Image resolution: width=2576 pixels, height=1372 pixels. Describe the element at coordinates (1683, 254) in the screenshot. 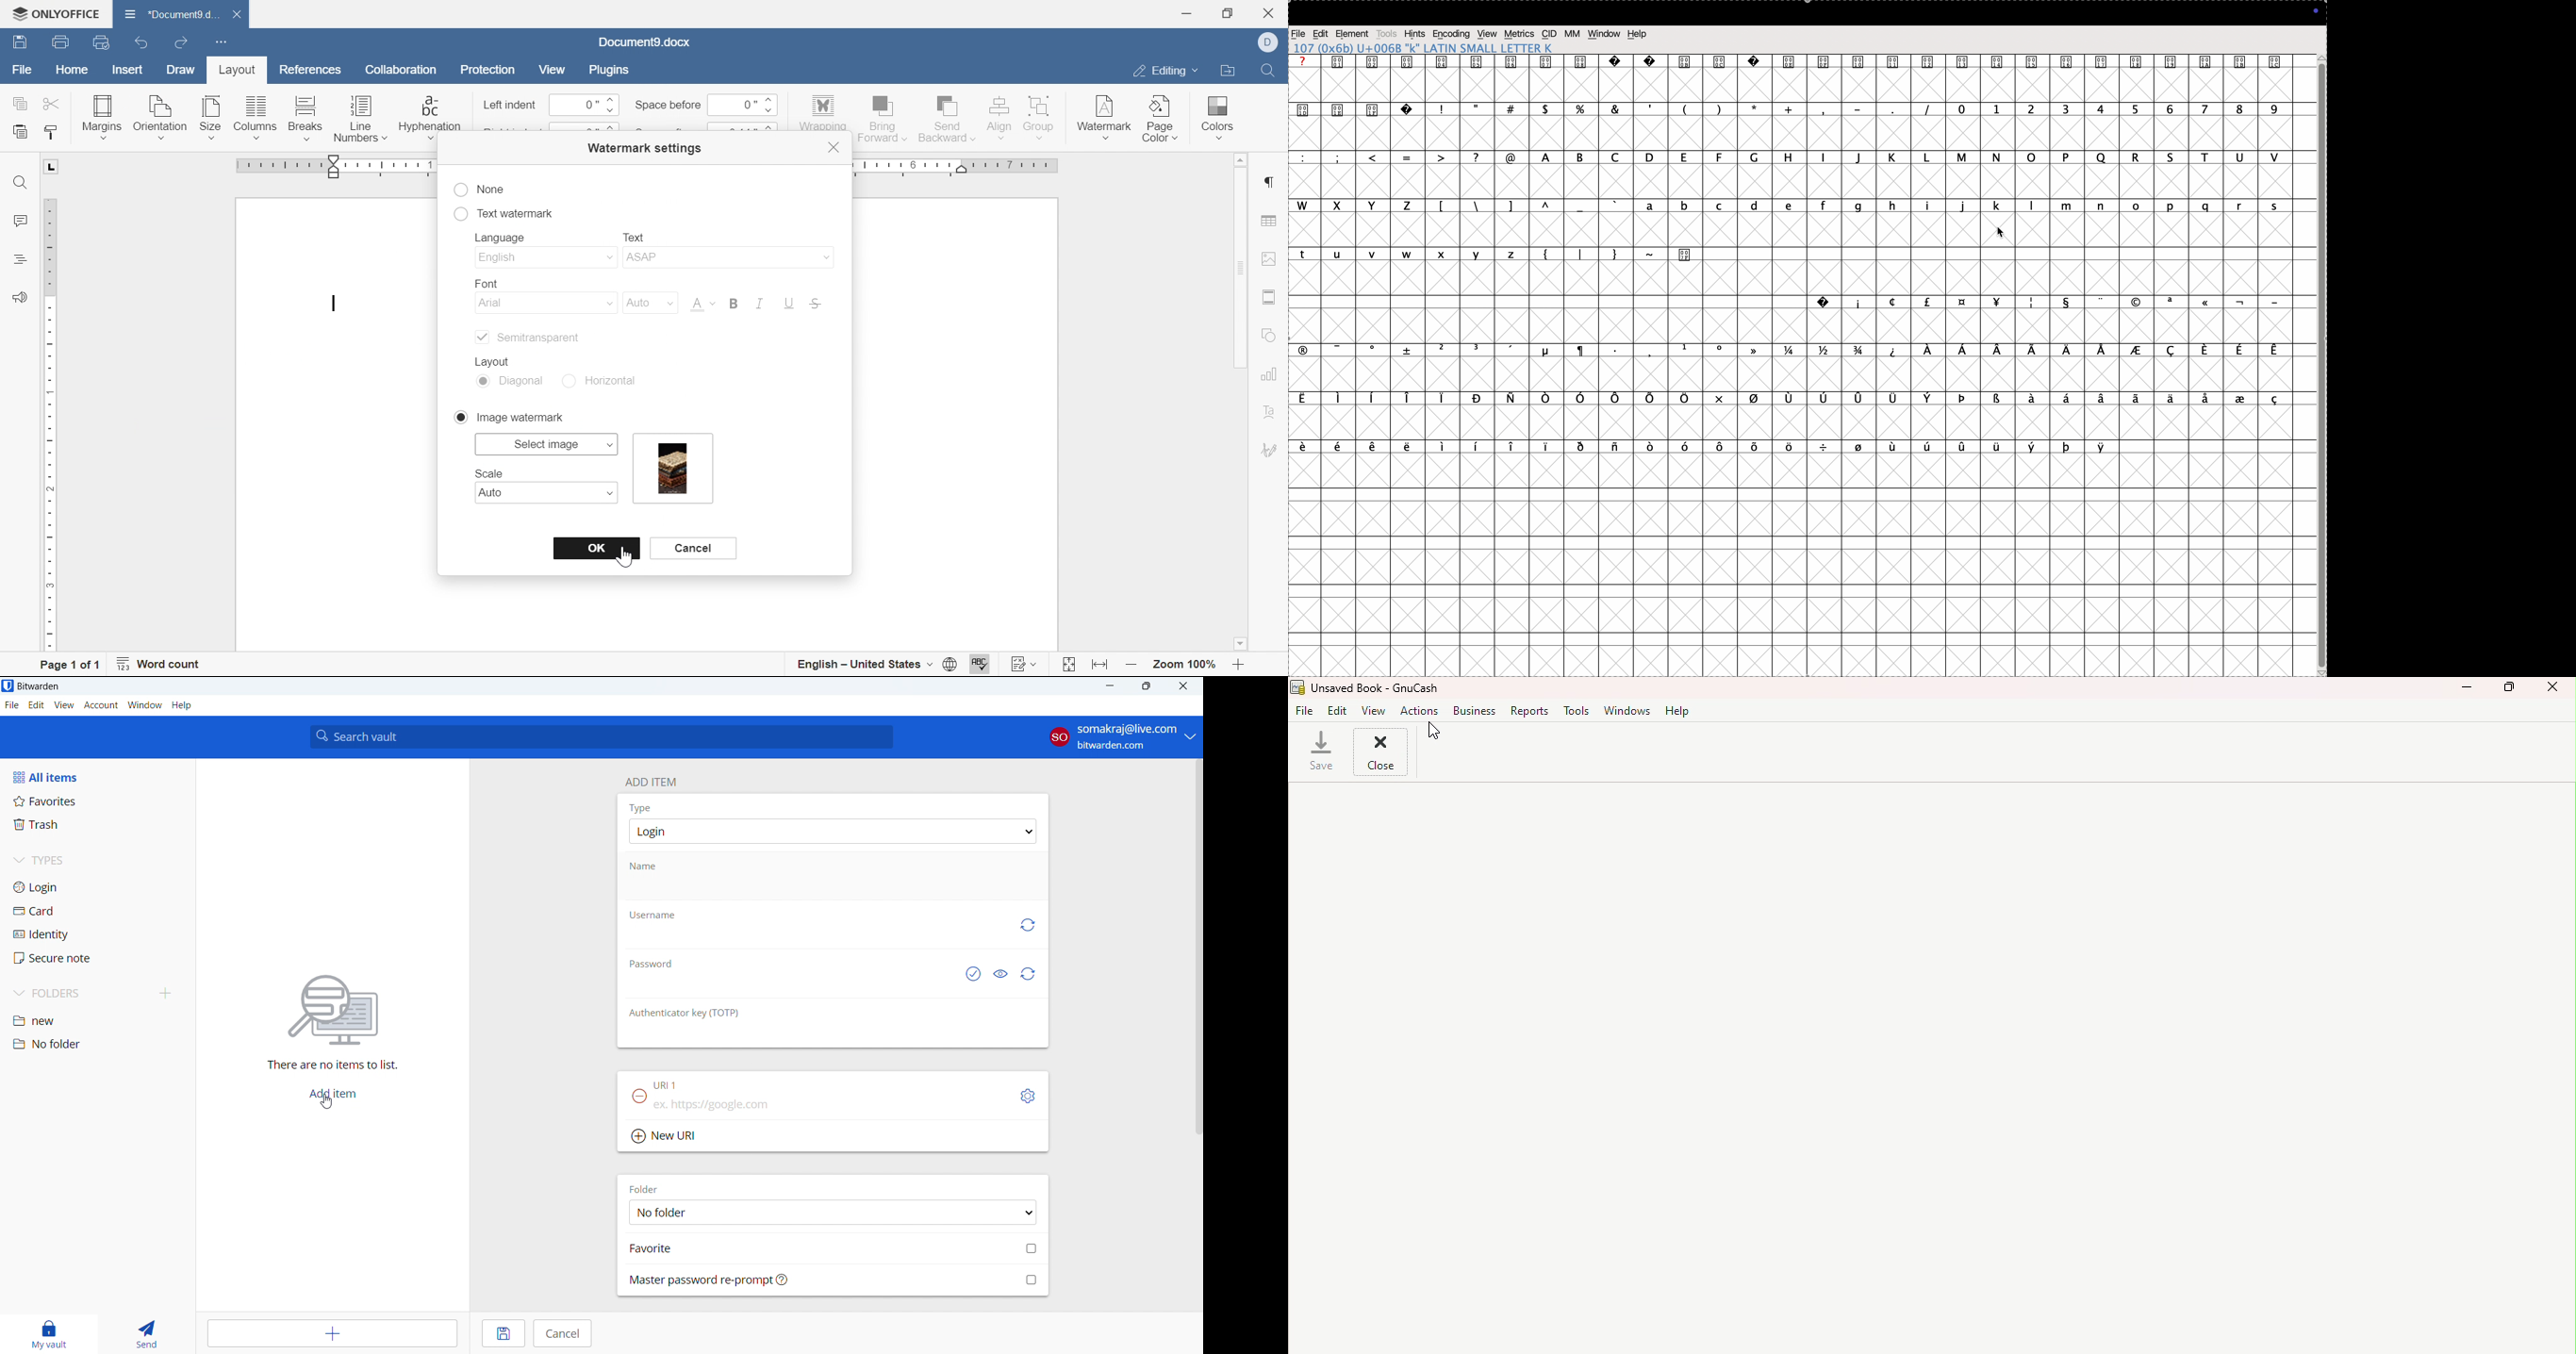

I see `` at that location.